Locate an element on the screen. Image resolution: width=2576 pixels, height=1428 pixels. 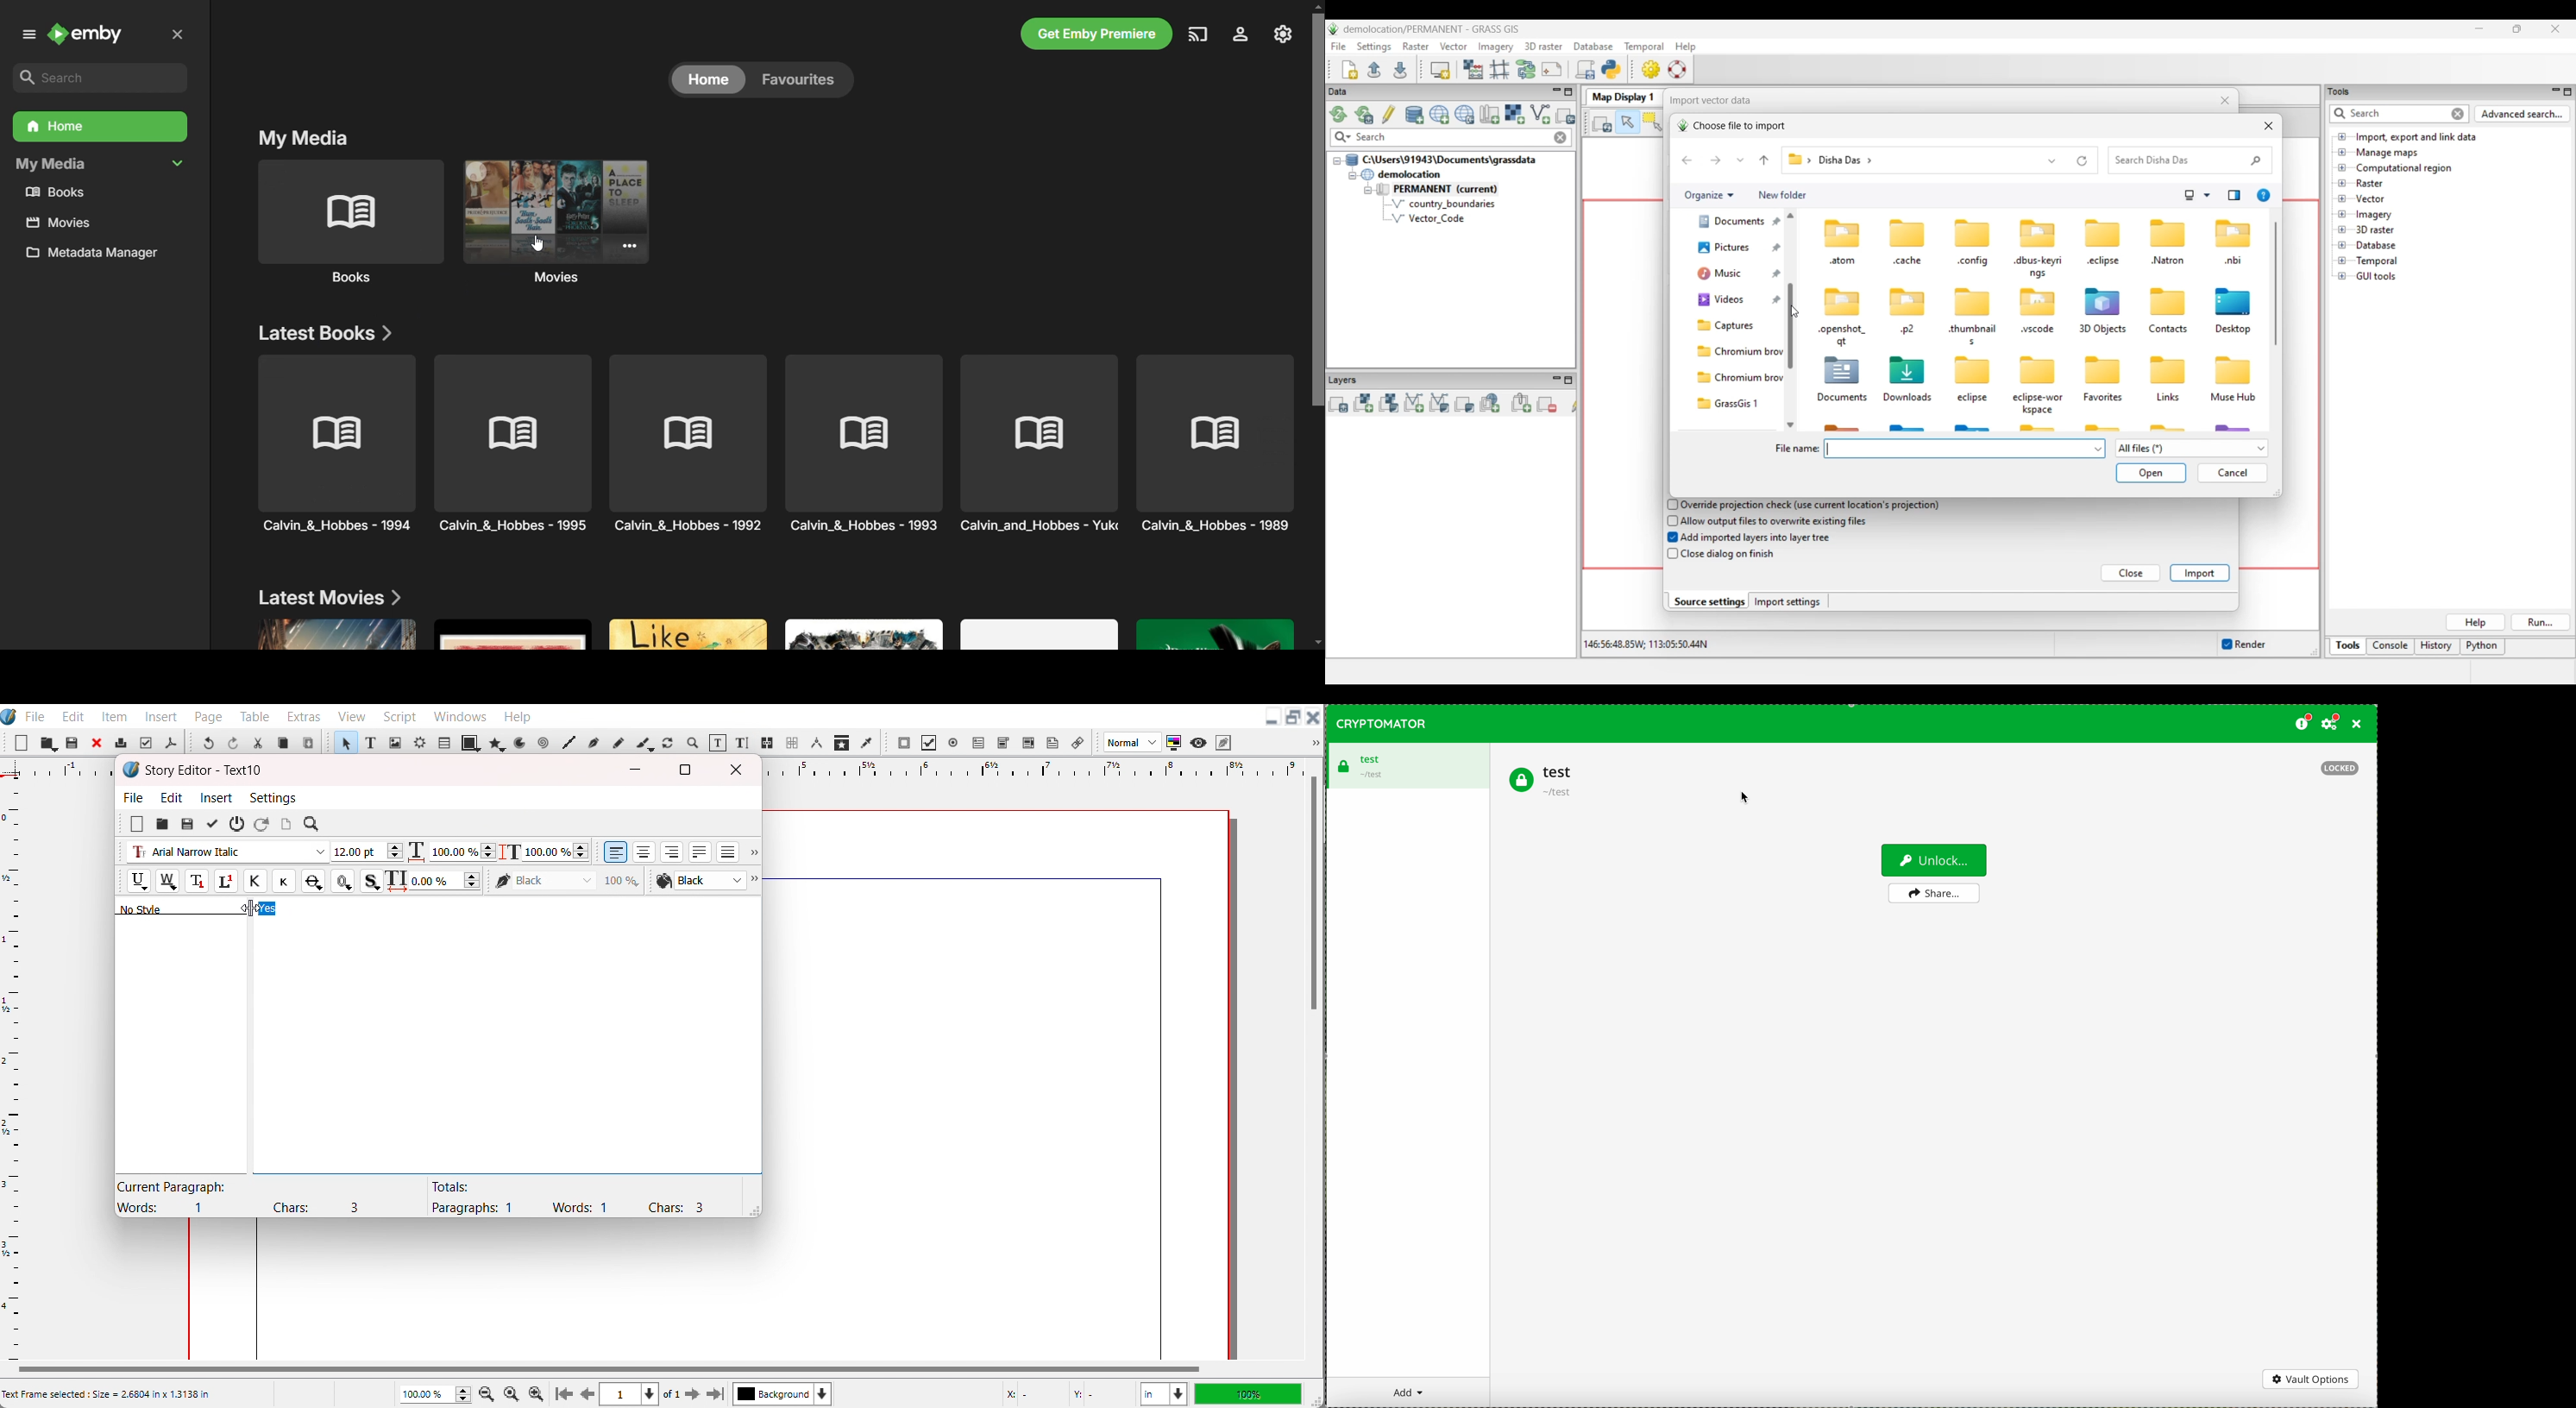
Text width adjuster is located at coordinates (462, 852).